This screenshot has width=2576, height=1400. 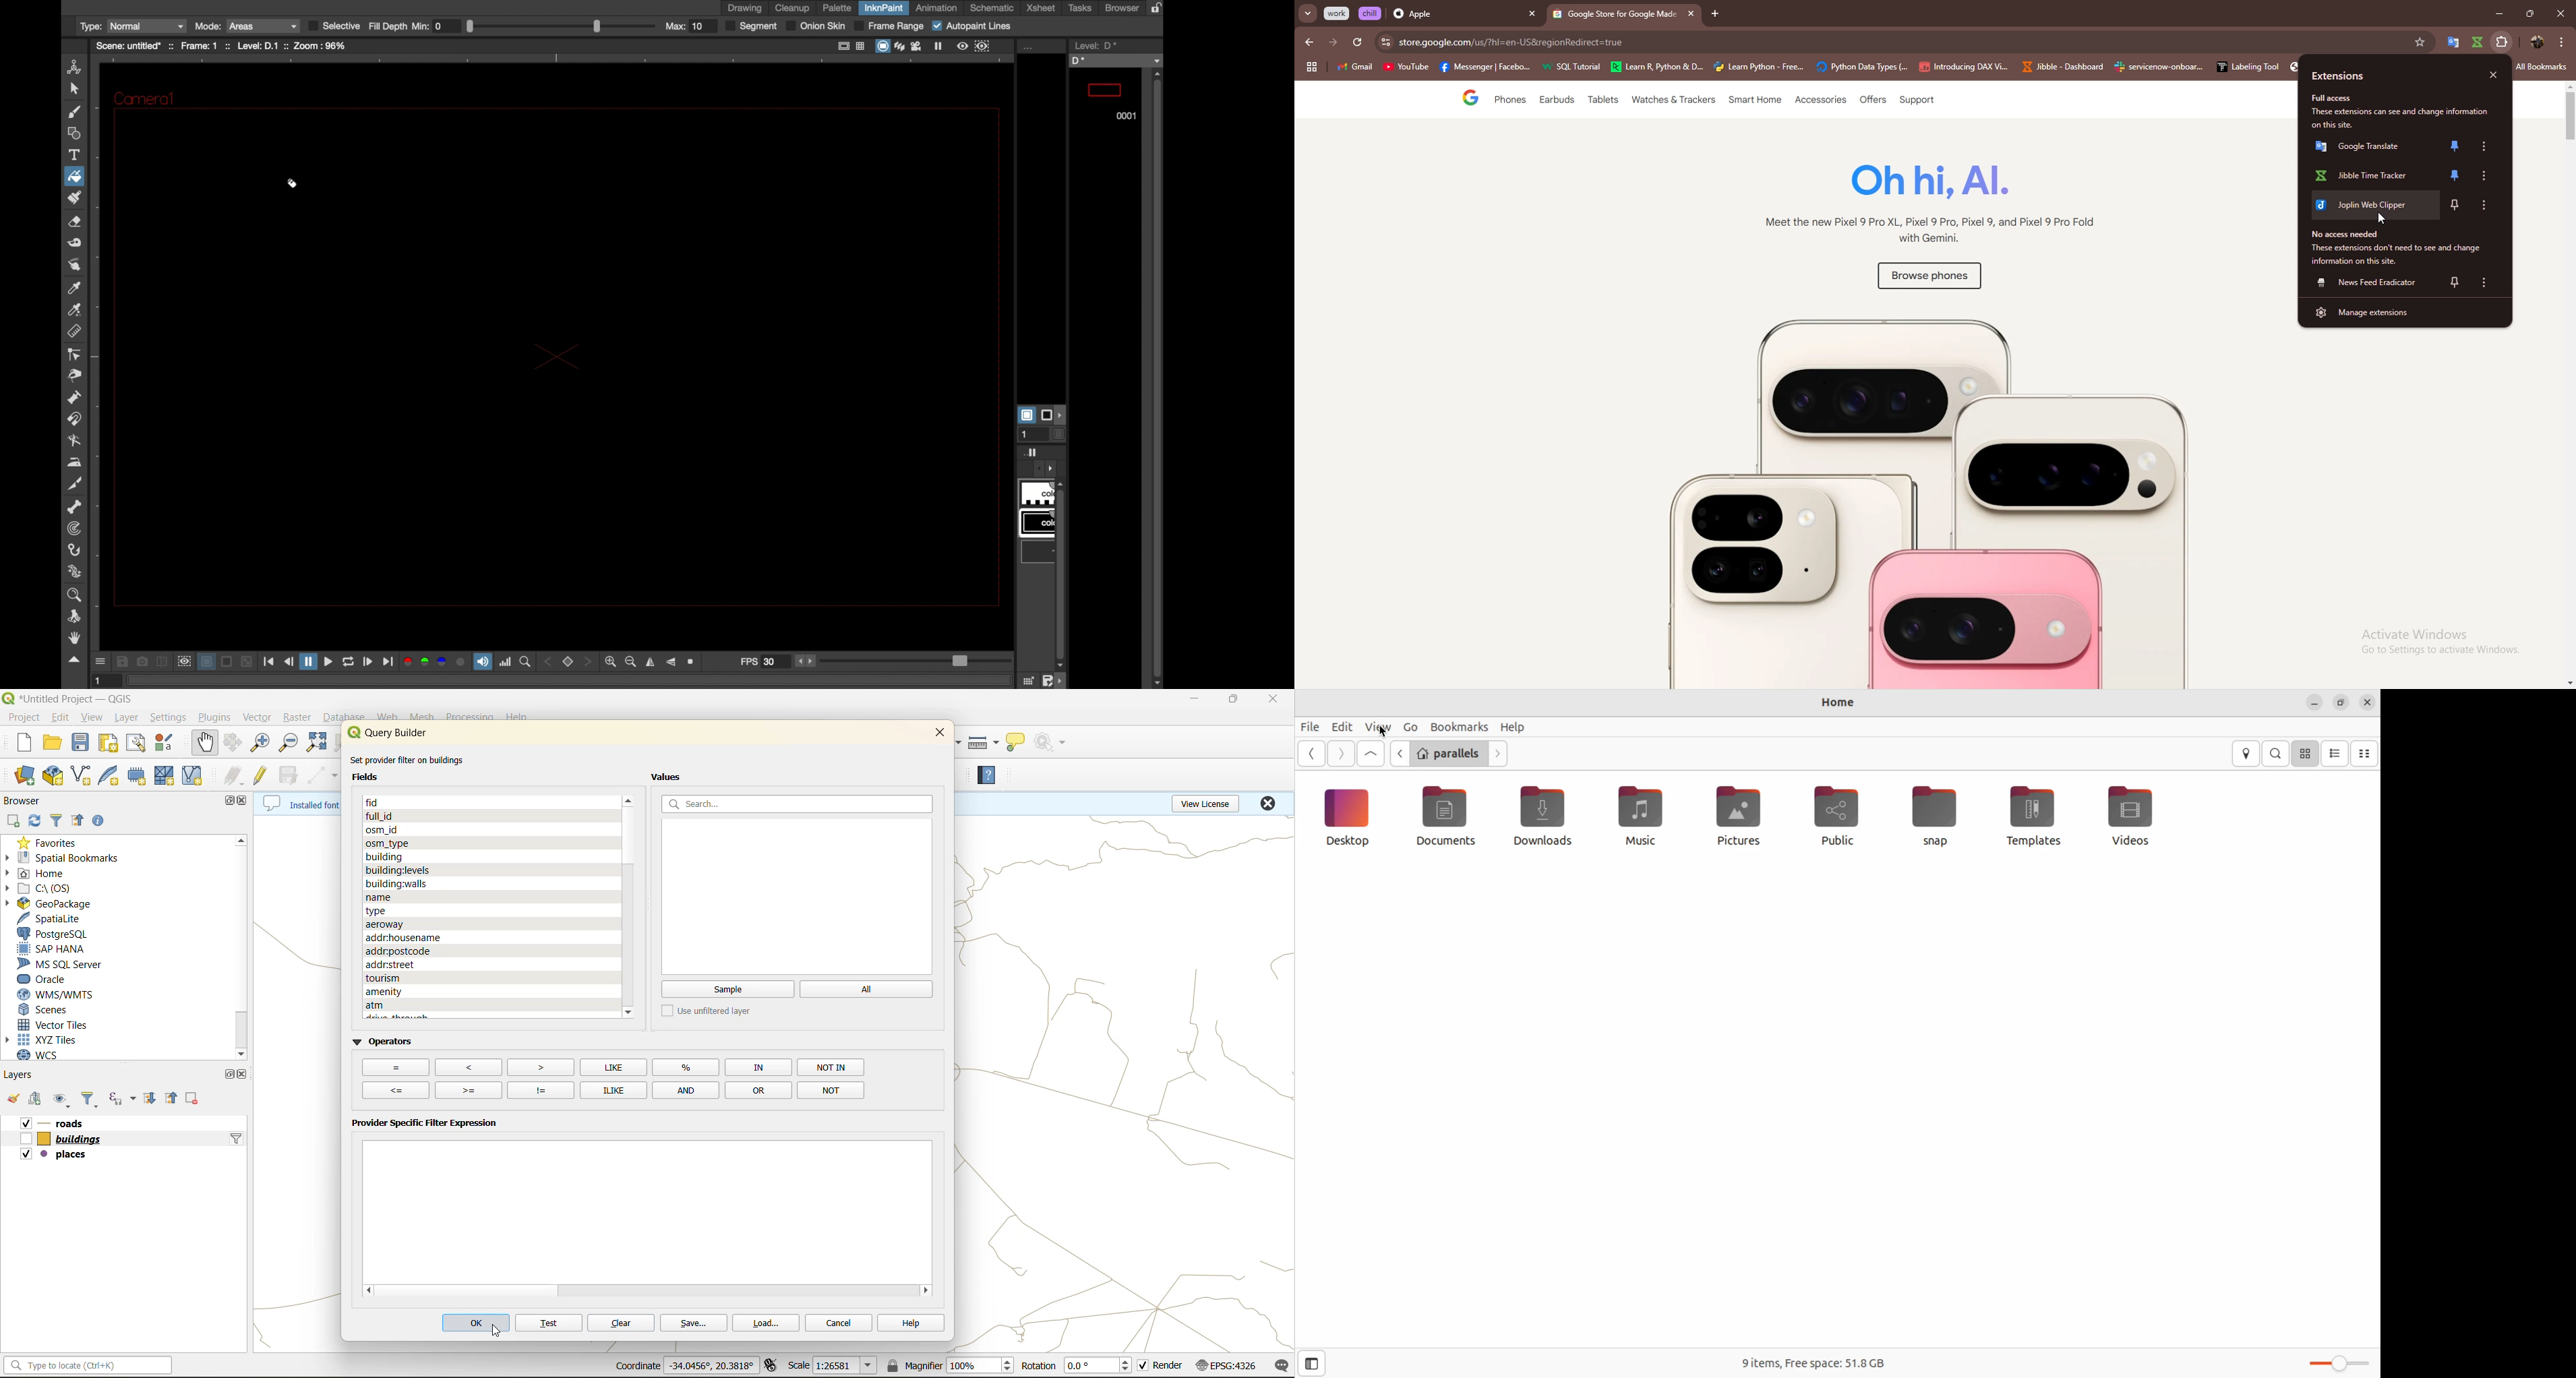 I want to click on minimize, so click(x=2495, y=14).